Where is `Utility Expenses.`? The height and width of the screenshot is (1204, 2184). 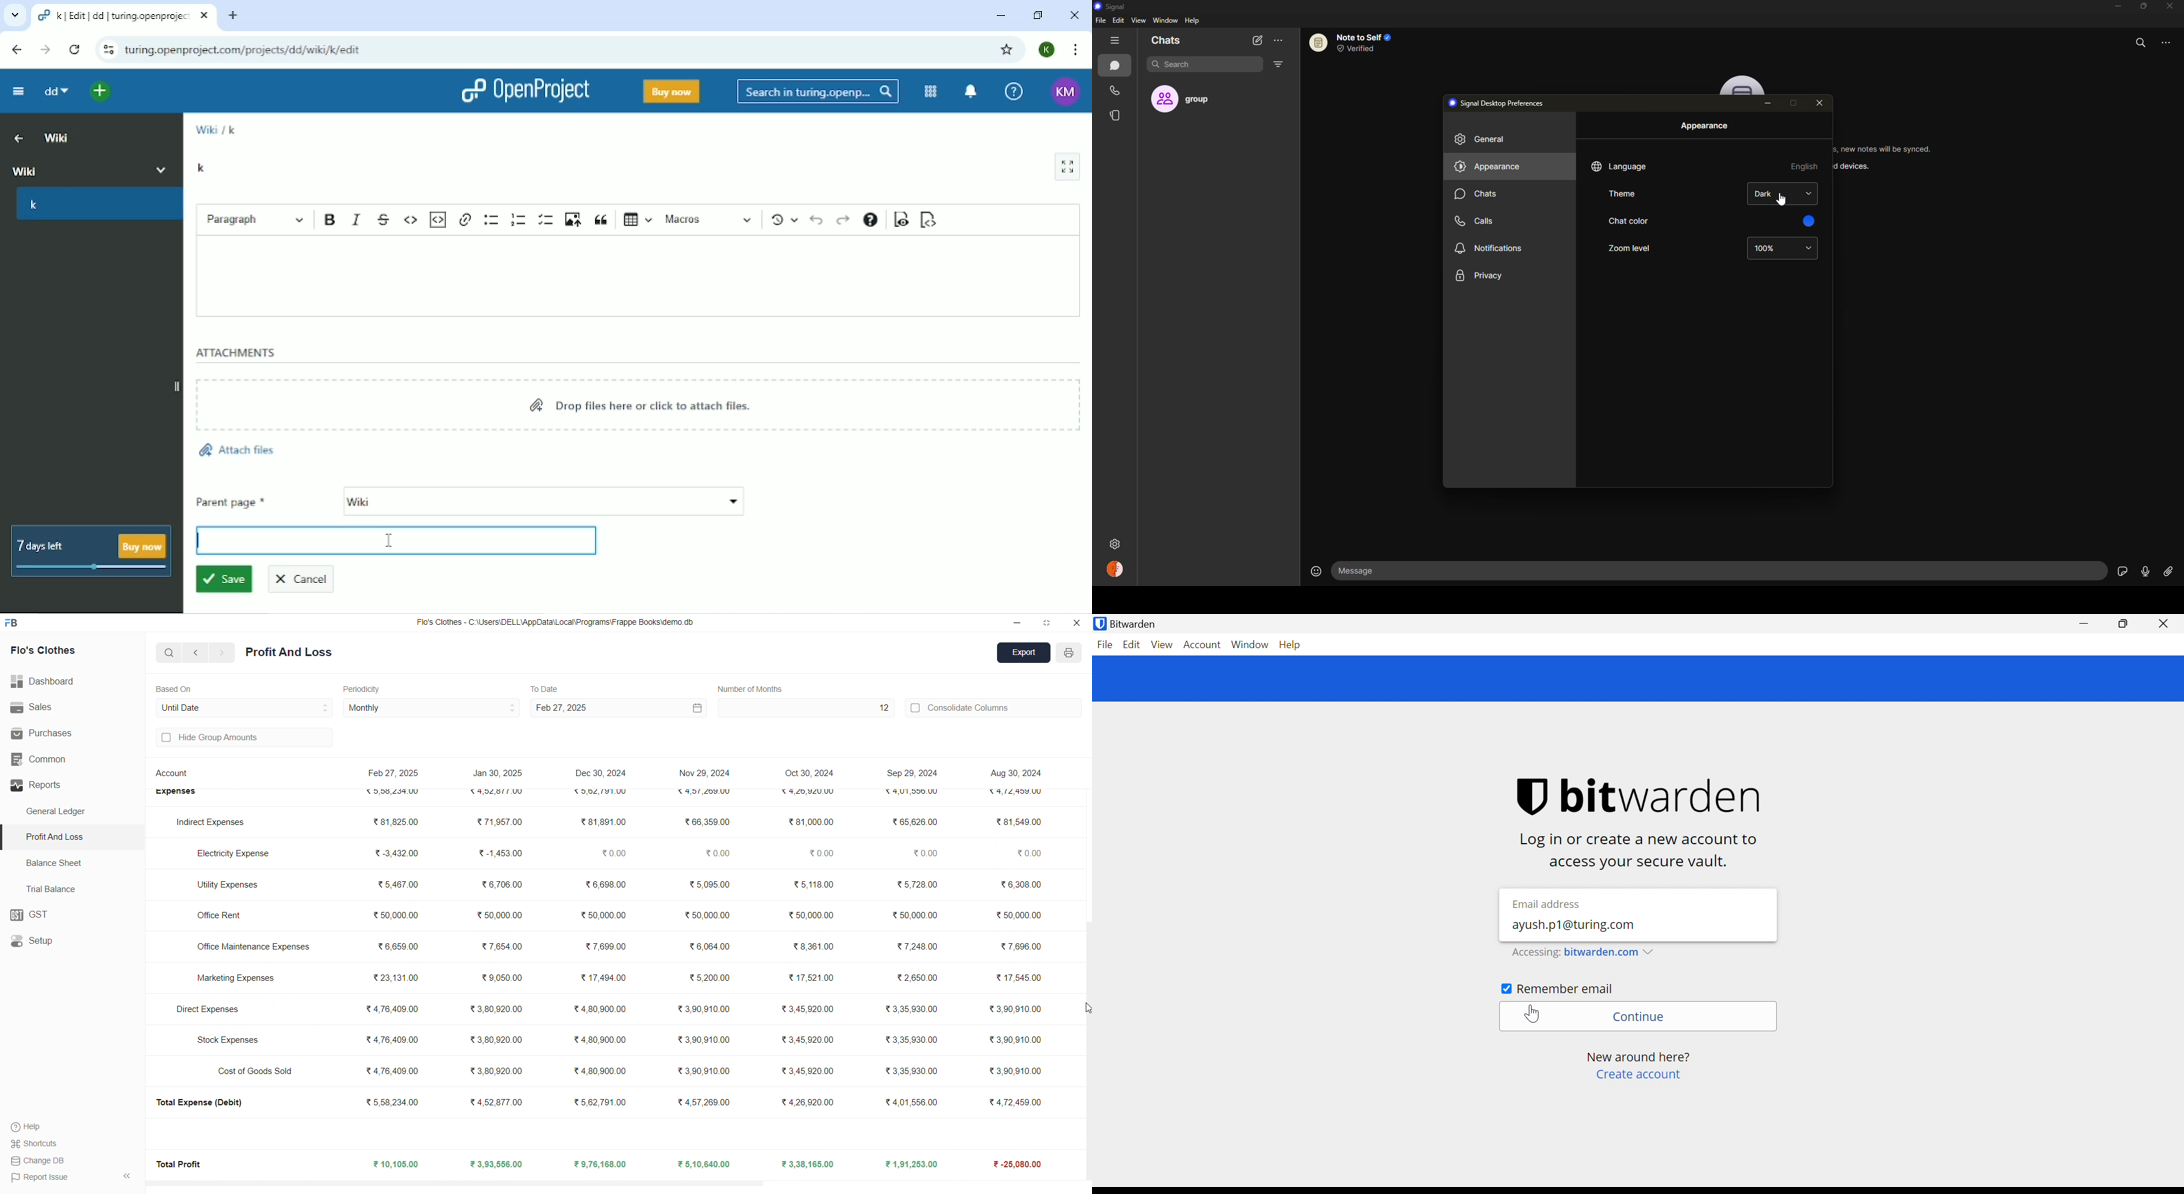
Utility Expenses. is located at coordinates (228, 885).